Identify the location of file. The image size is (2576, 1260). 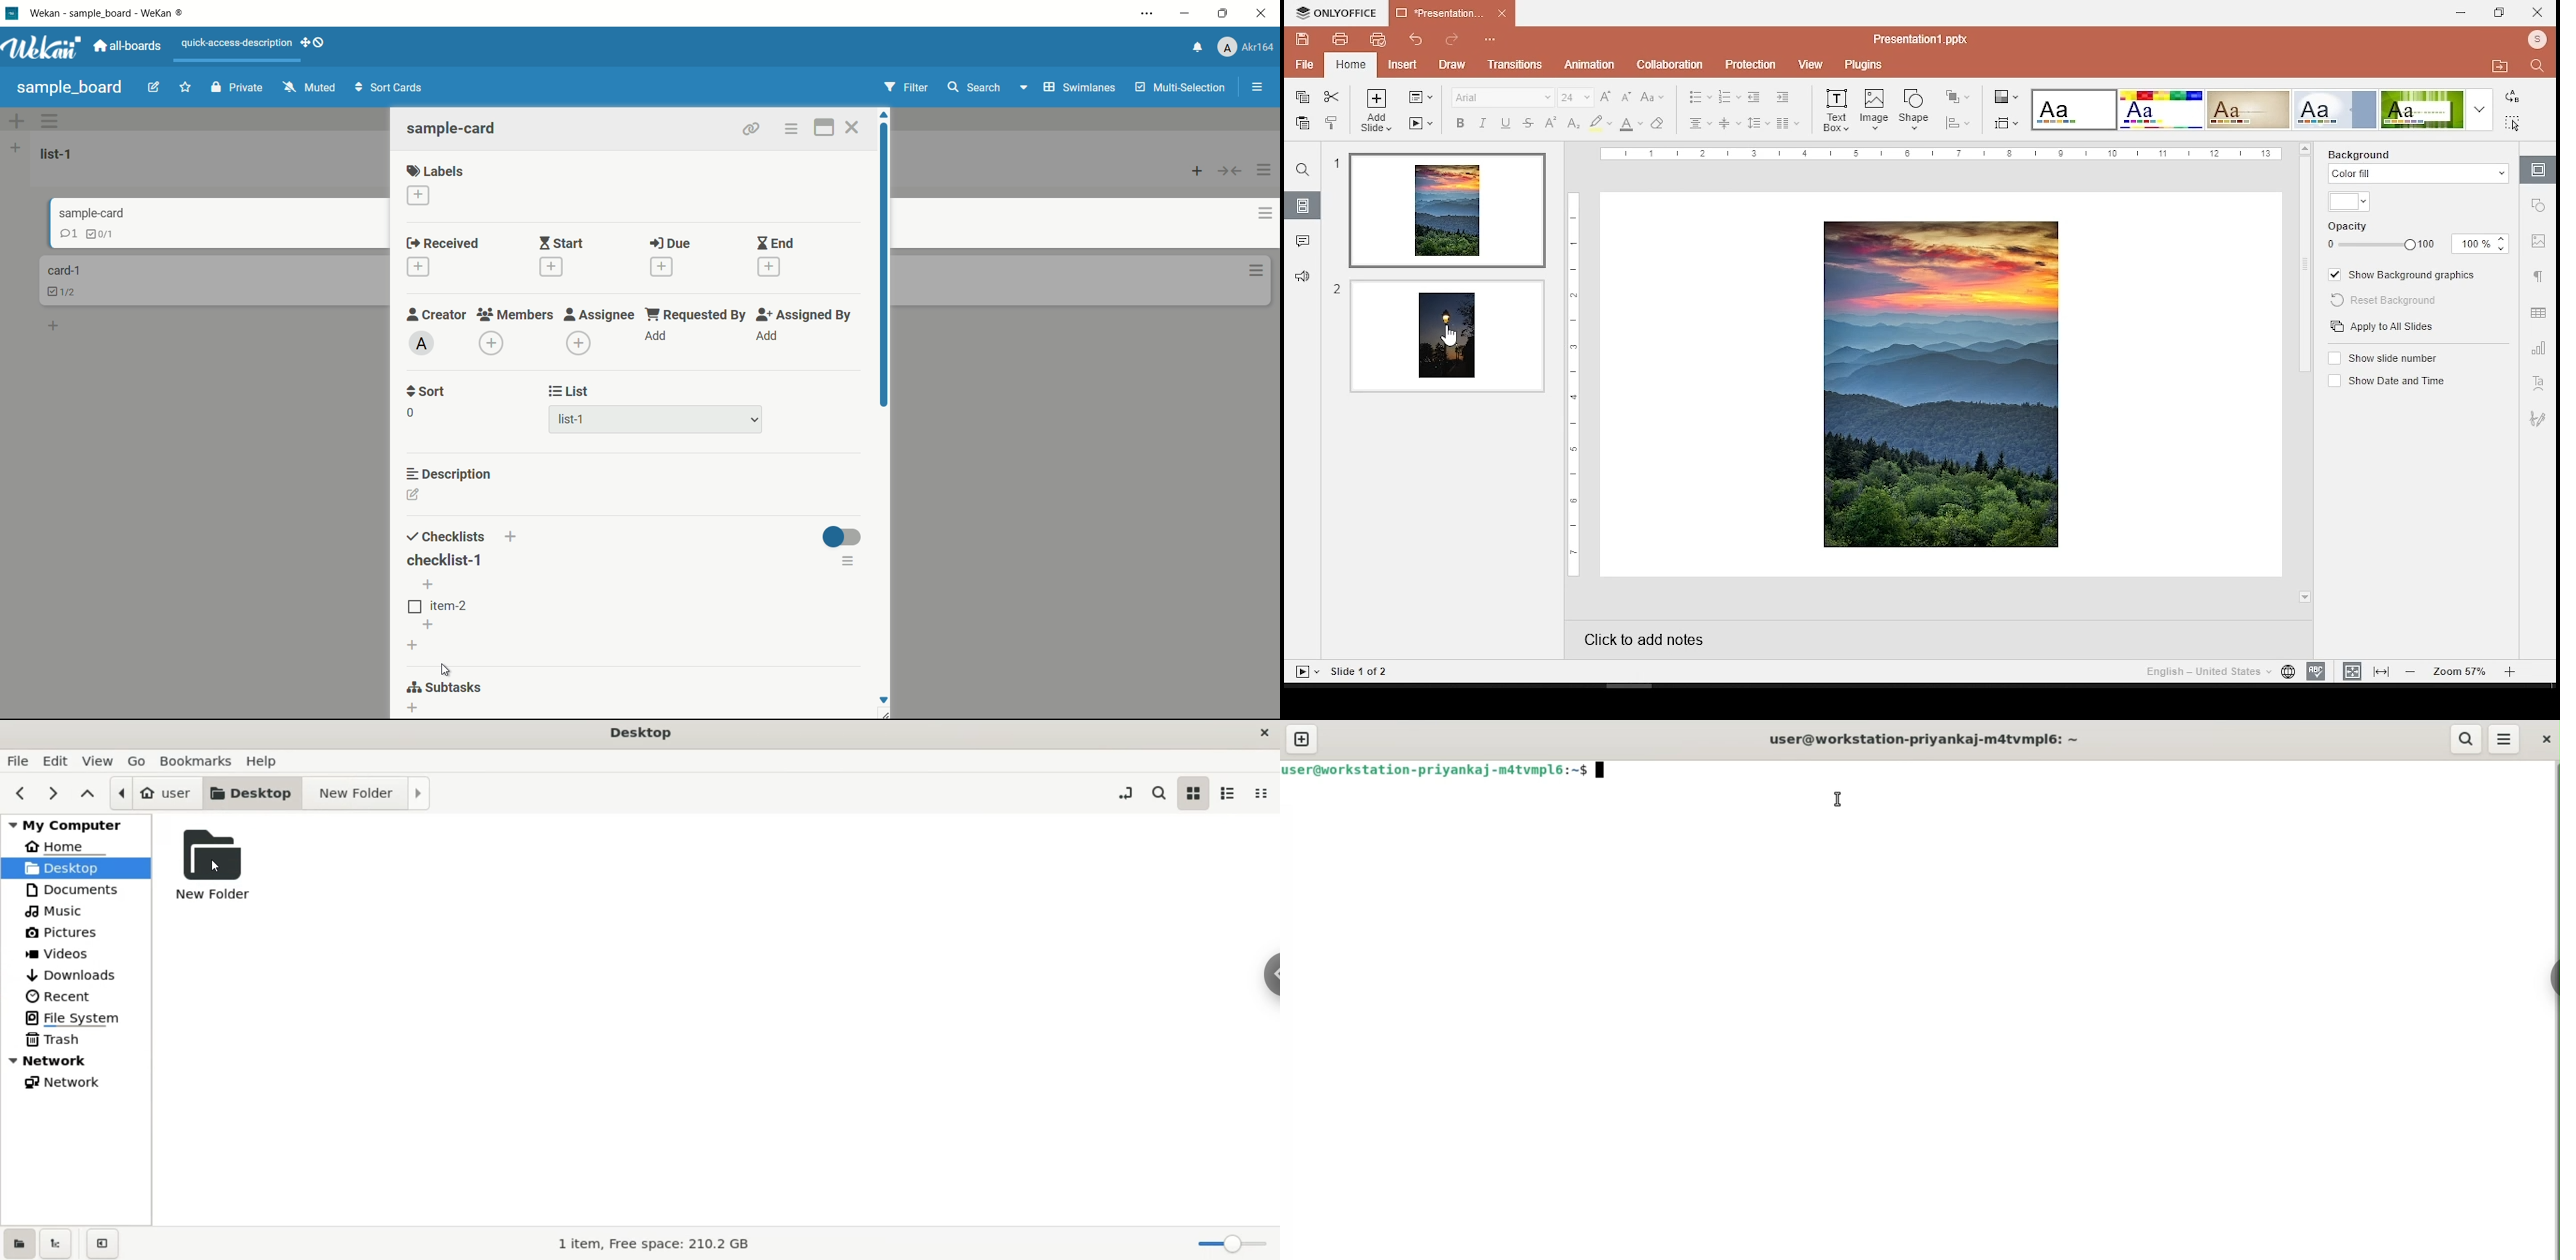
(1301, 65).